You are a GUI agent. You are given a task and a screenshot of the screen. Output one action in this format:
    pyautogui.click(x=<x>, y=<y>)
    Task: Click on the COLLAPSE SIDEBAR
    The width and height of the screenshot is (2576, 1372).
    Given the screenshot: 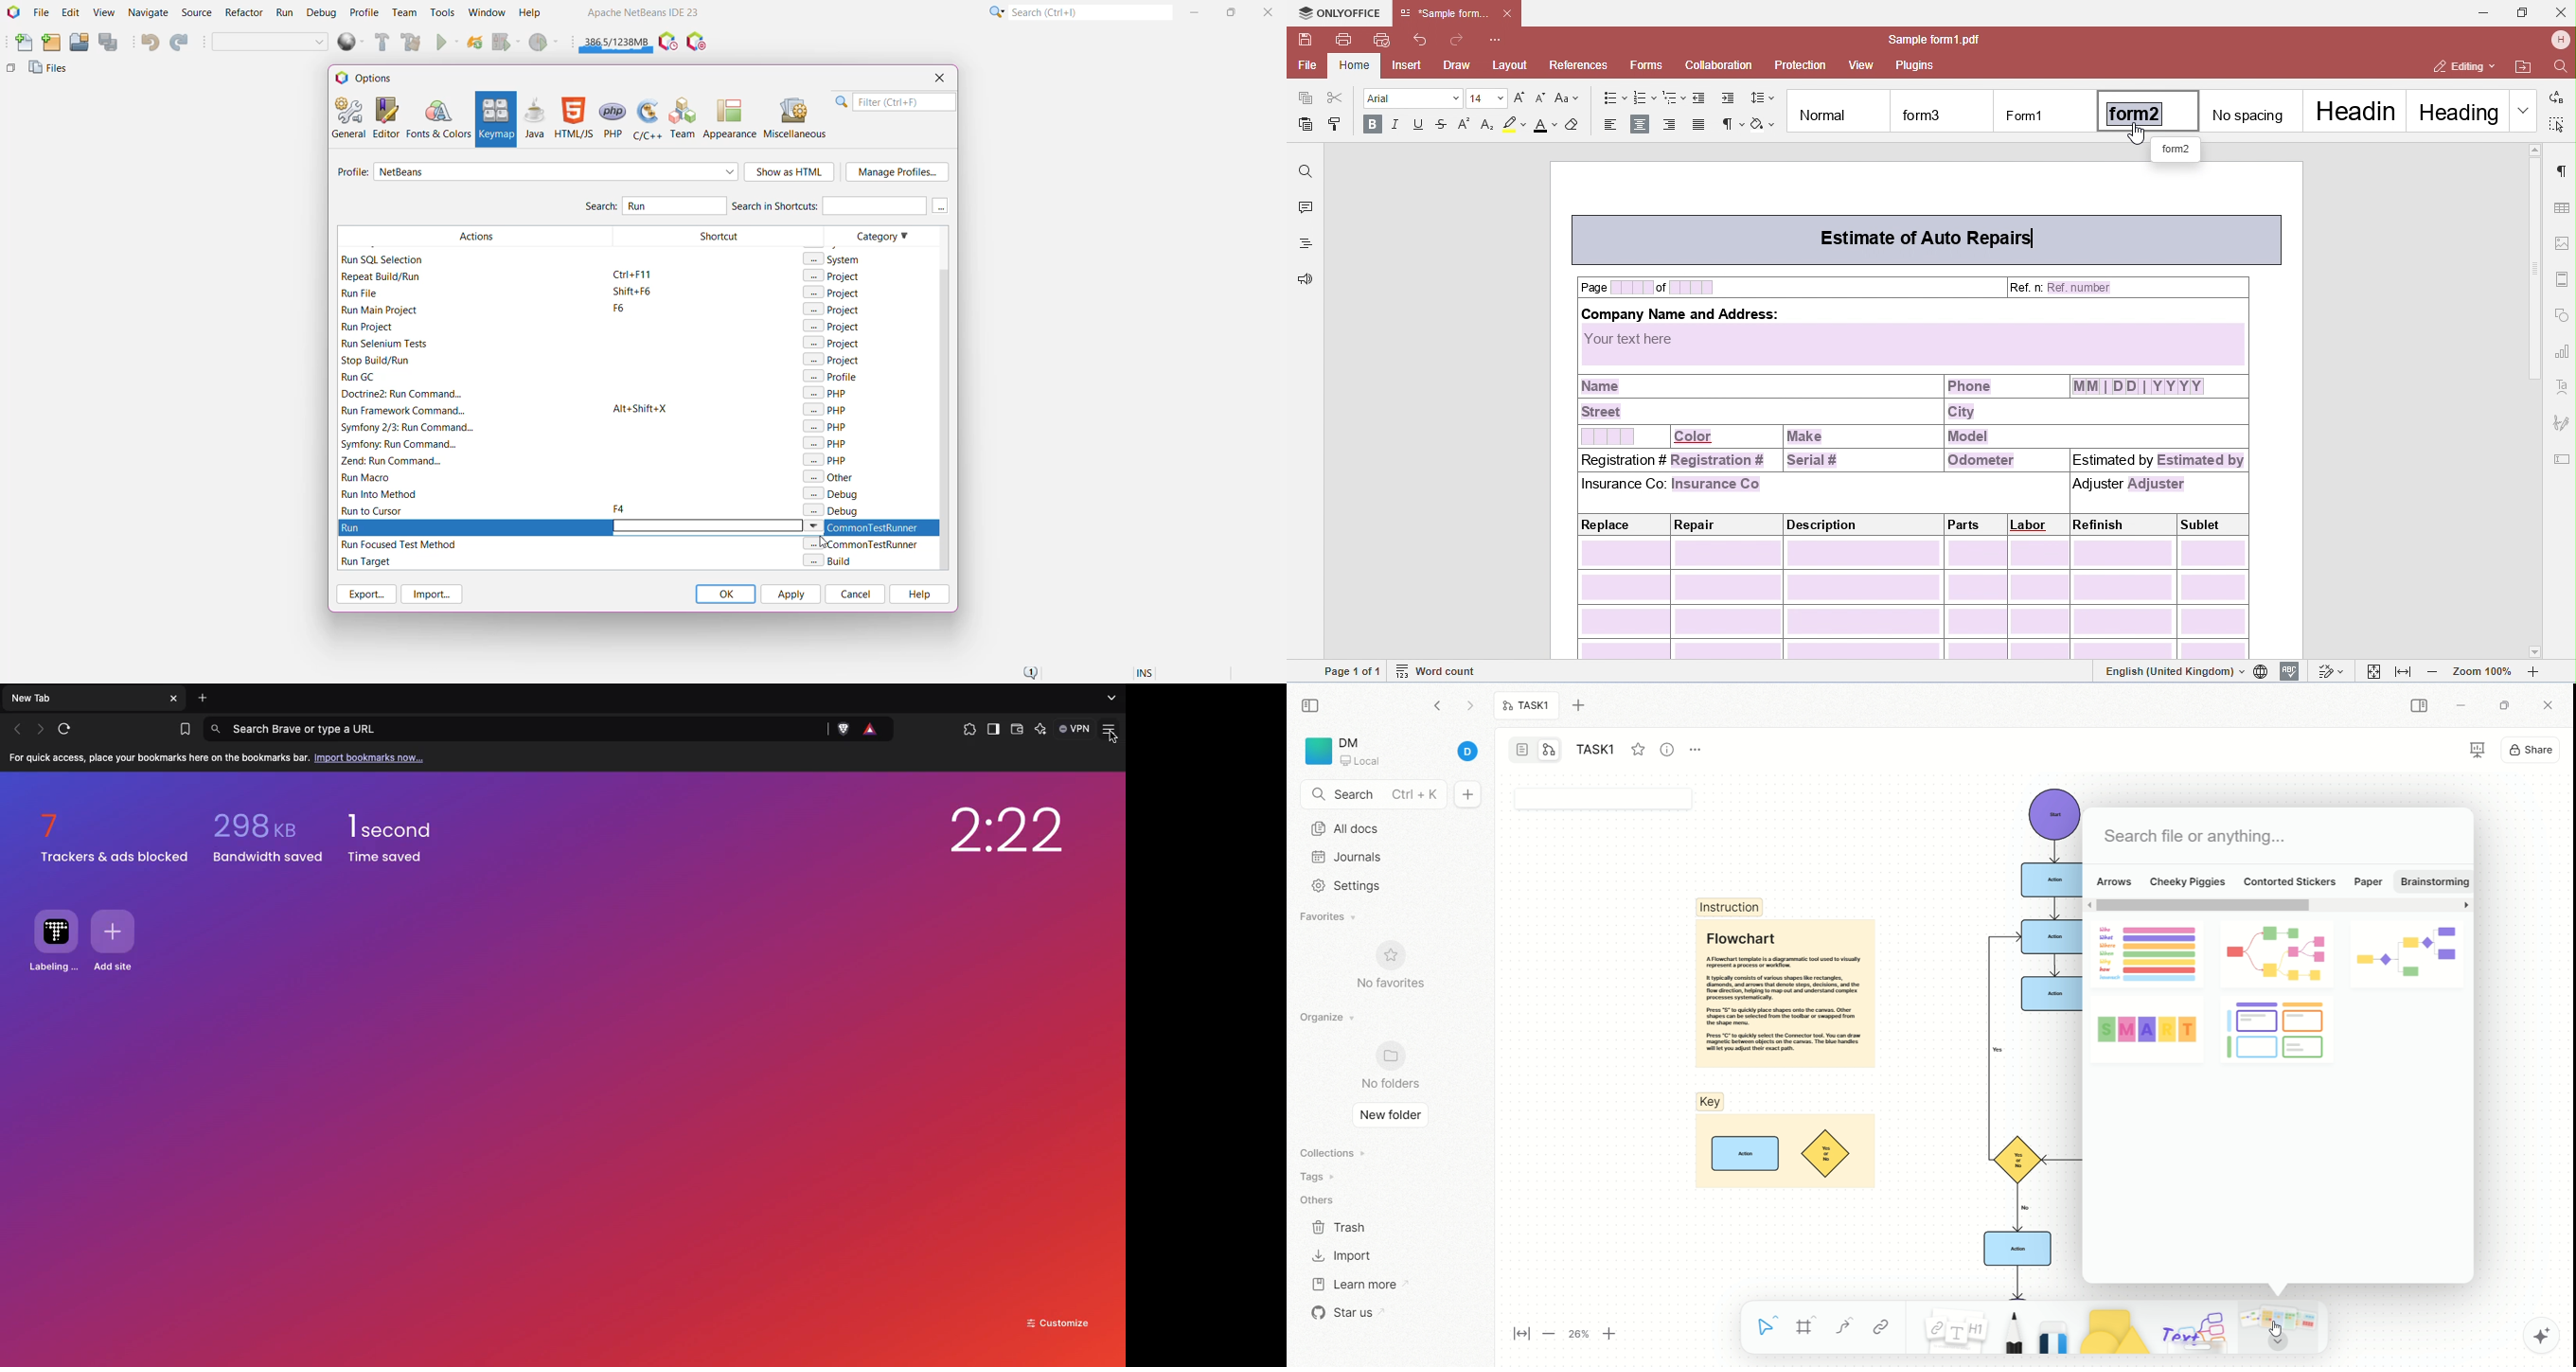 What is the action you would take?
    pyautogui.click(x=2420, y=706)
    